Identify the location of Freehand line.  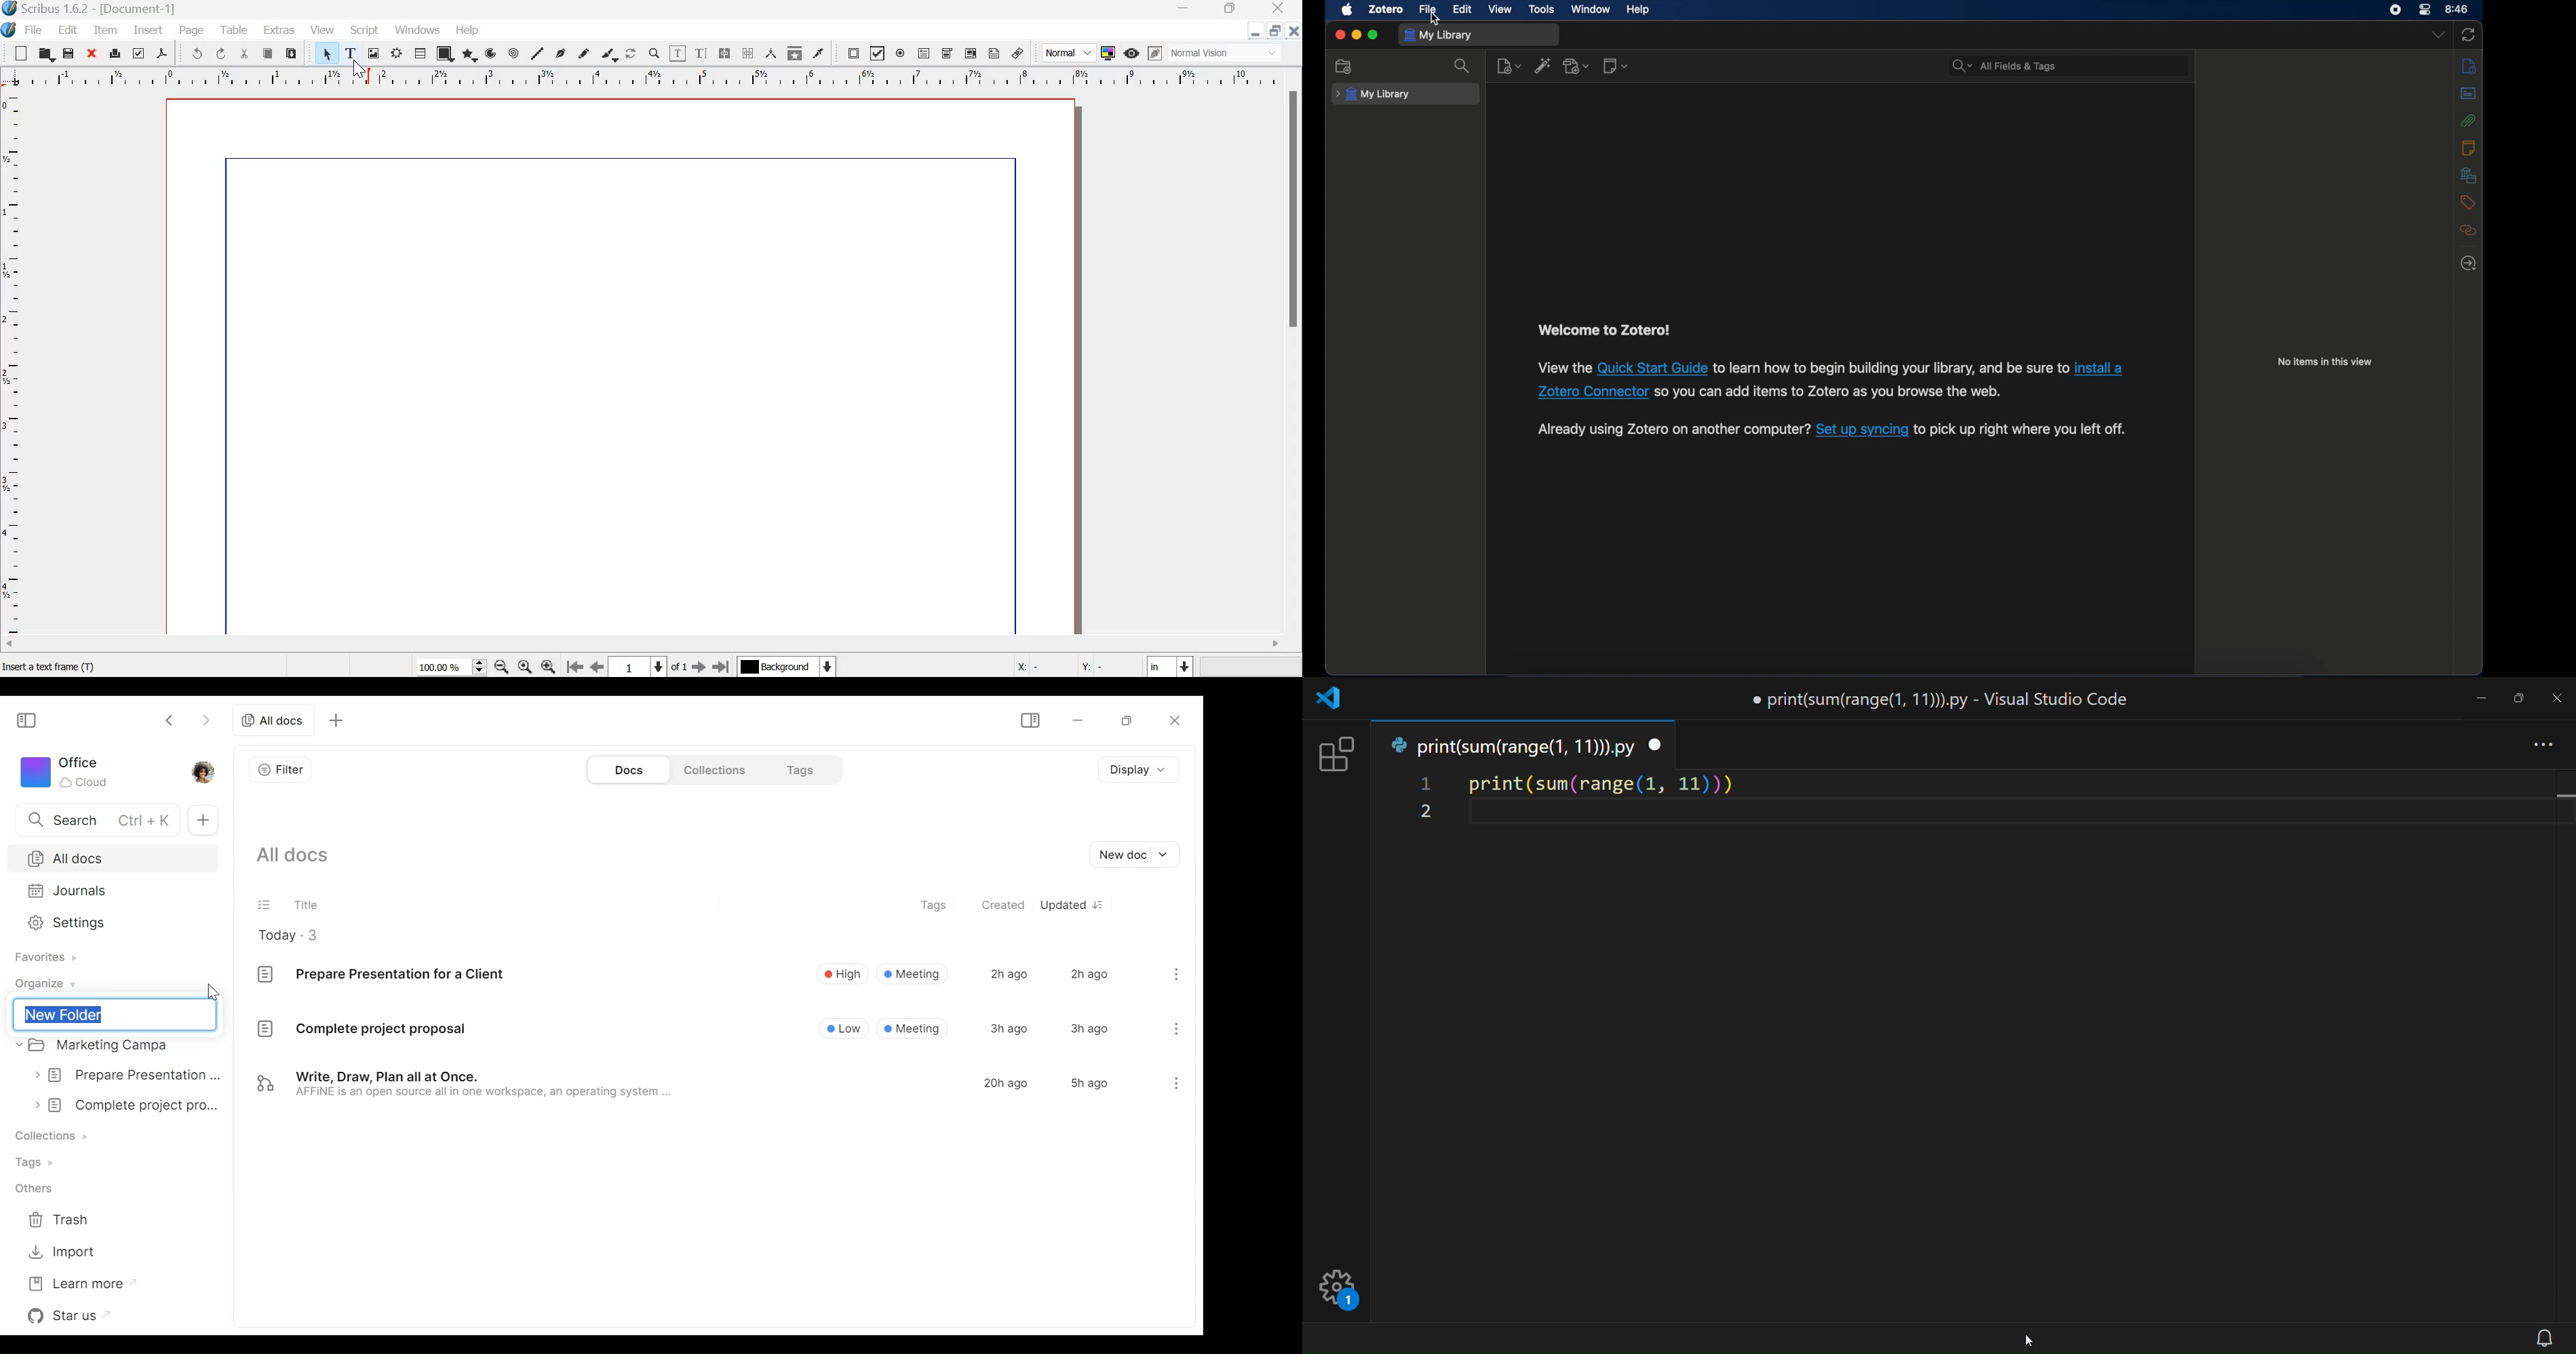
(583, 54).